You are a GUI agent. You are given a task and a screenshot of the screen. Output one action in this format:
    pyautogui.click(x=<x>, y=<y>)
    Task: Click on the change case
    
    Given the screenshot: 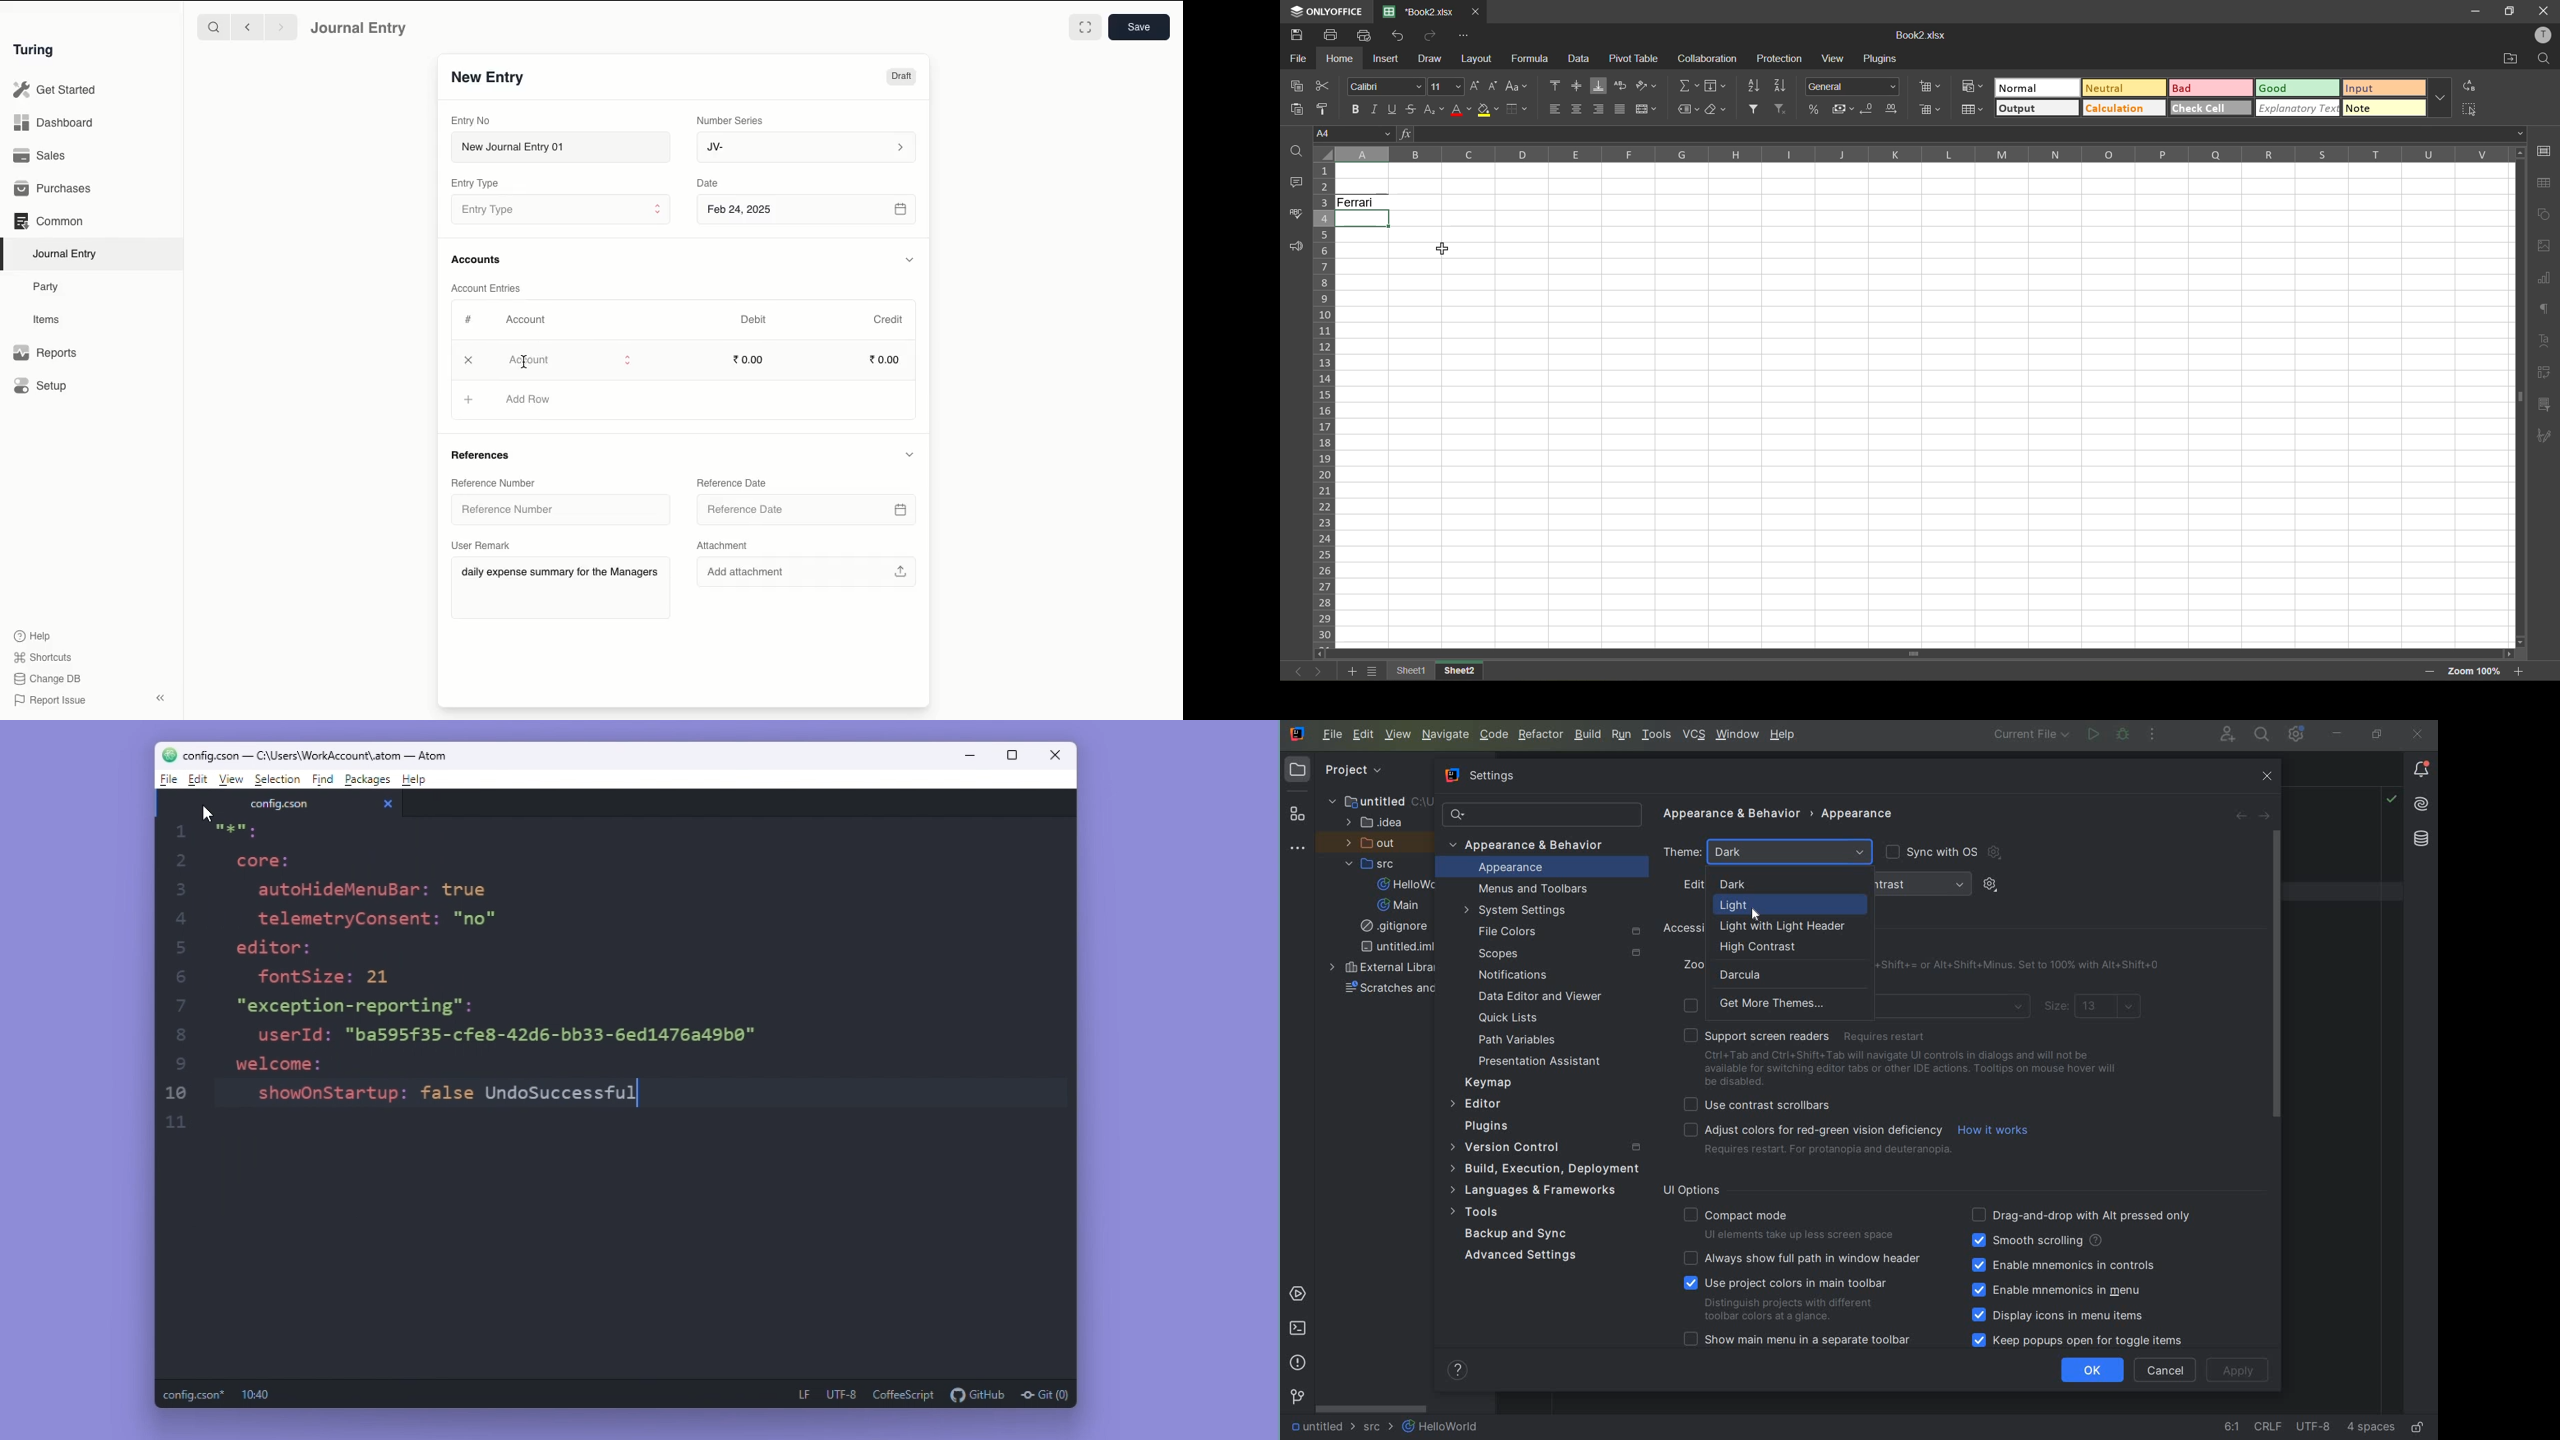 What is the action you would take?
    pyautogui.click(x=1517, y=85)
    